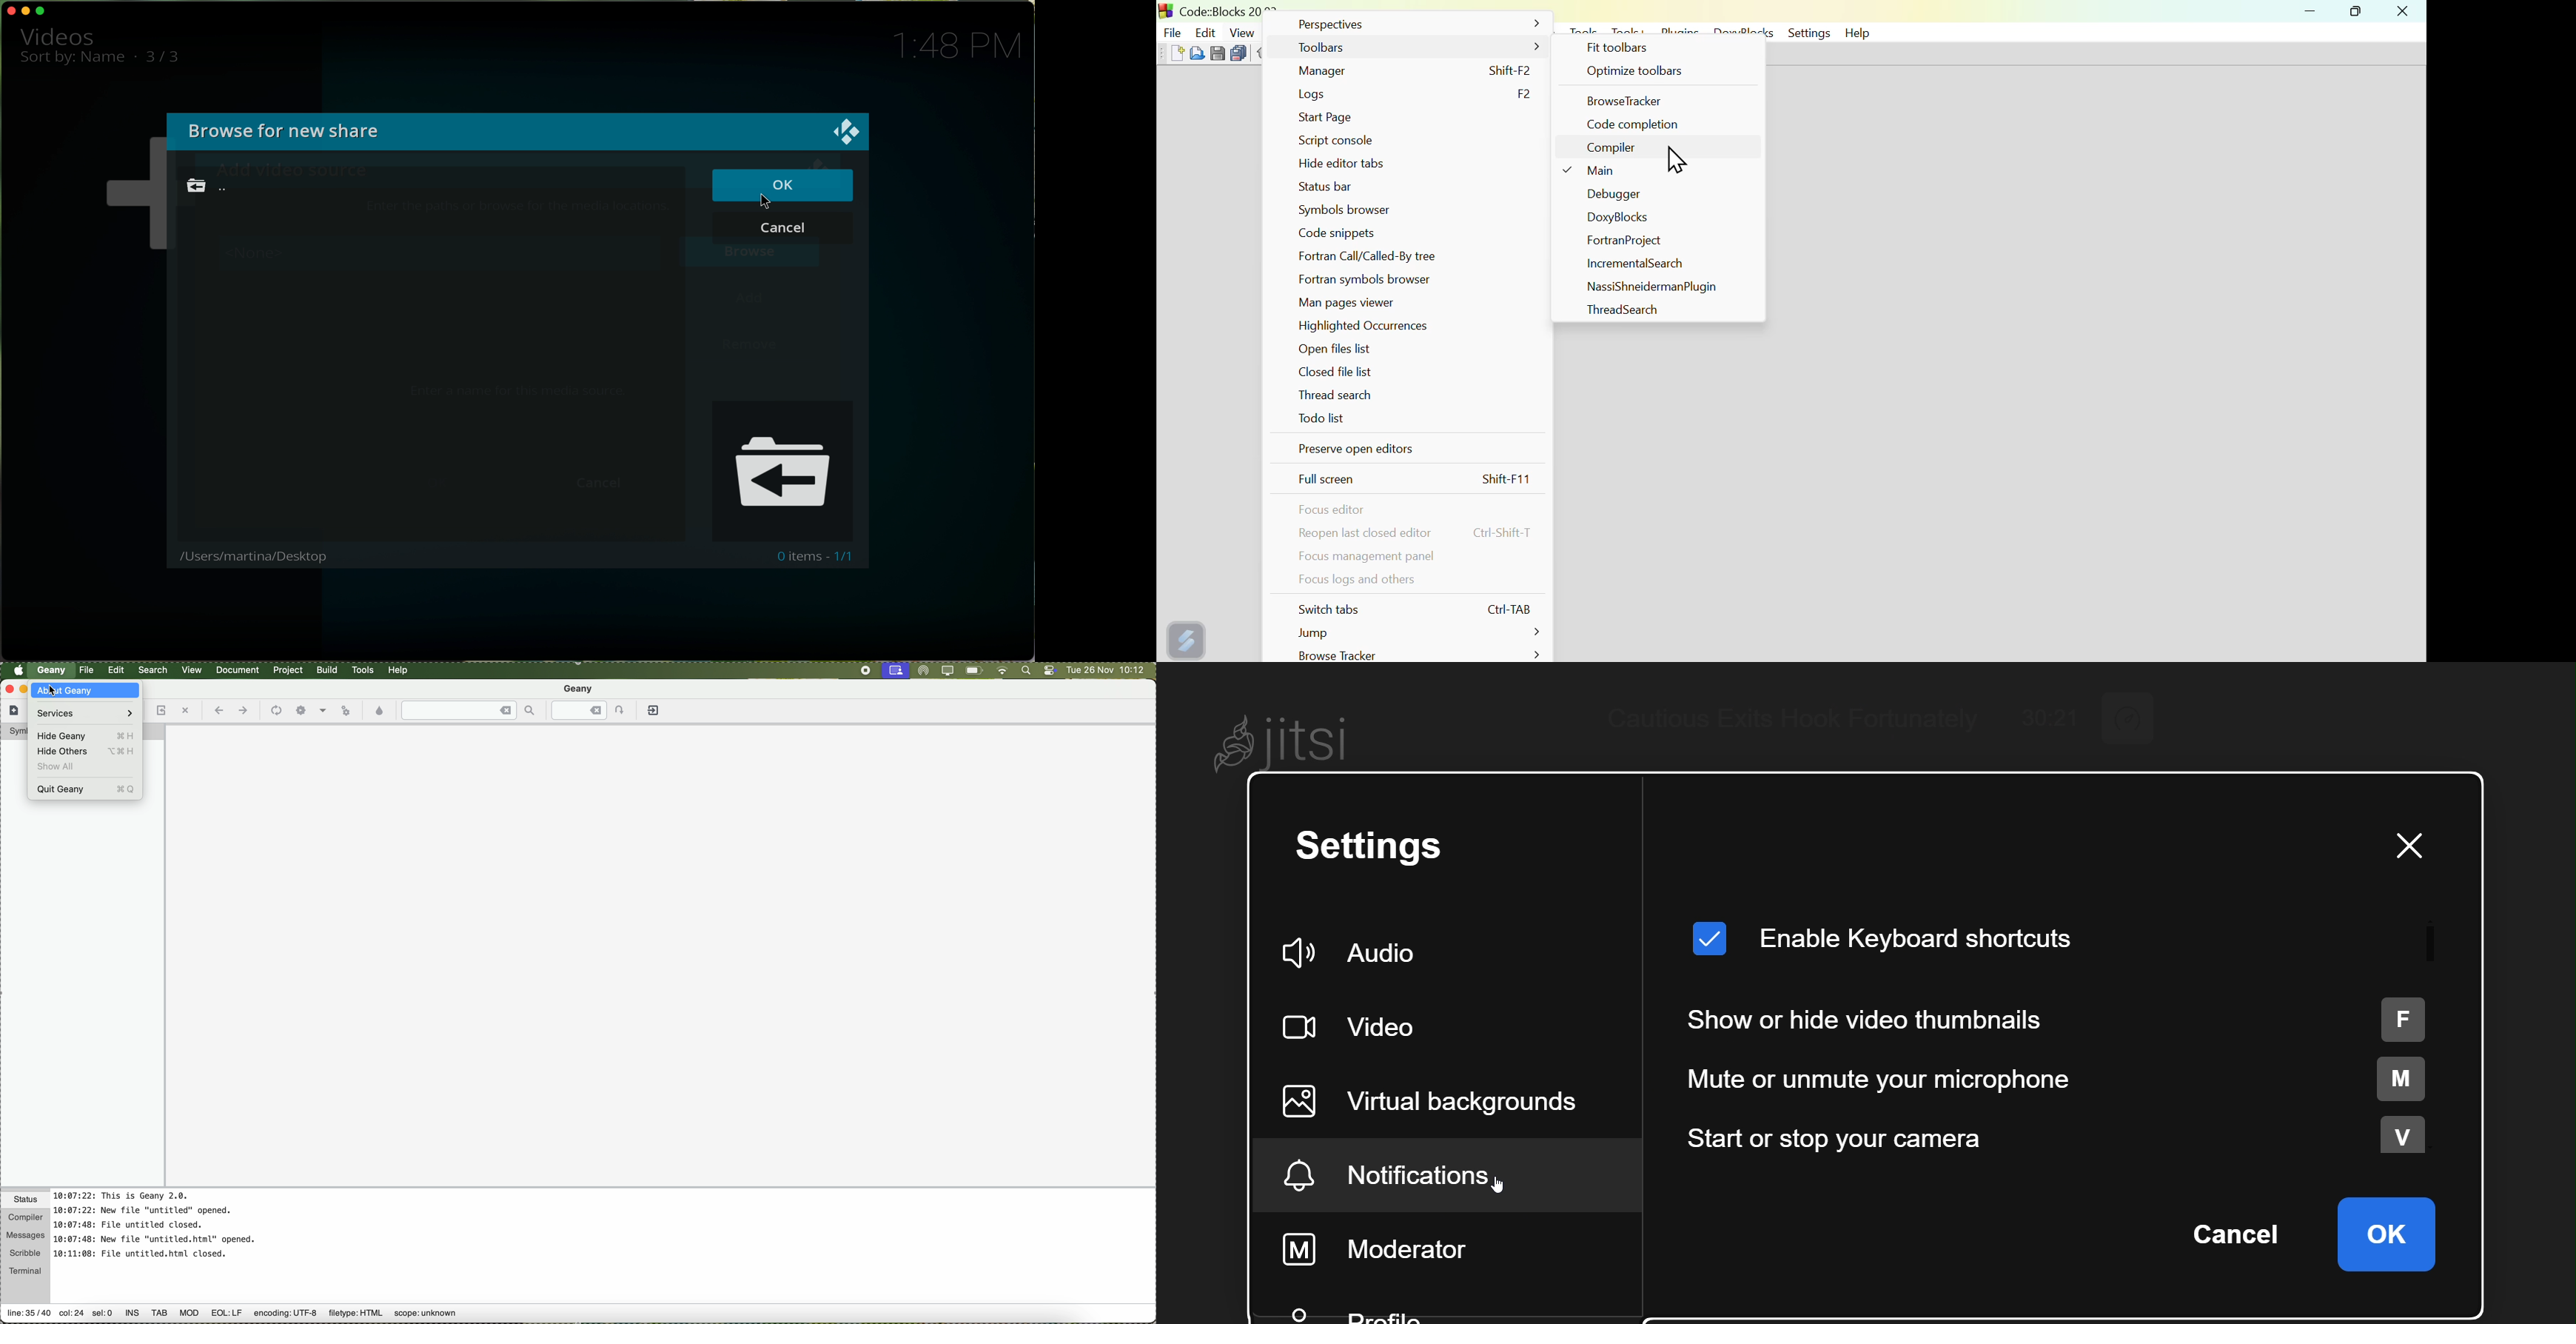 Image resolution: width=2576 pixels, height=1344 pixels. What do you see at coordinates (2241, 1233) in the screenshot?
I see `cancel` at bounding box center [2241, 1233].